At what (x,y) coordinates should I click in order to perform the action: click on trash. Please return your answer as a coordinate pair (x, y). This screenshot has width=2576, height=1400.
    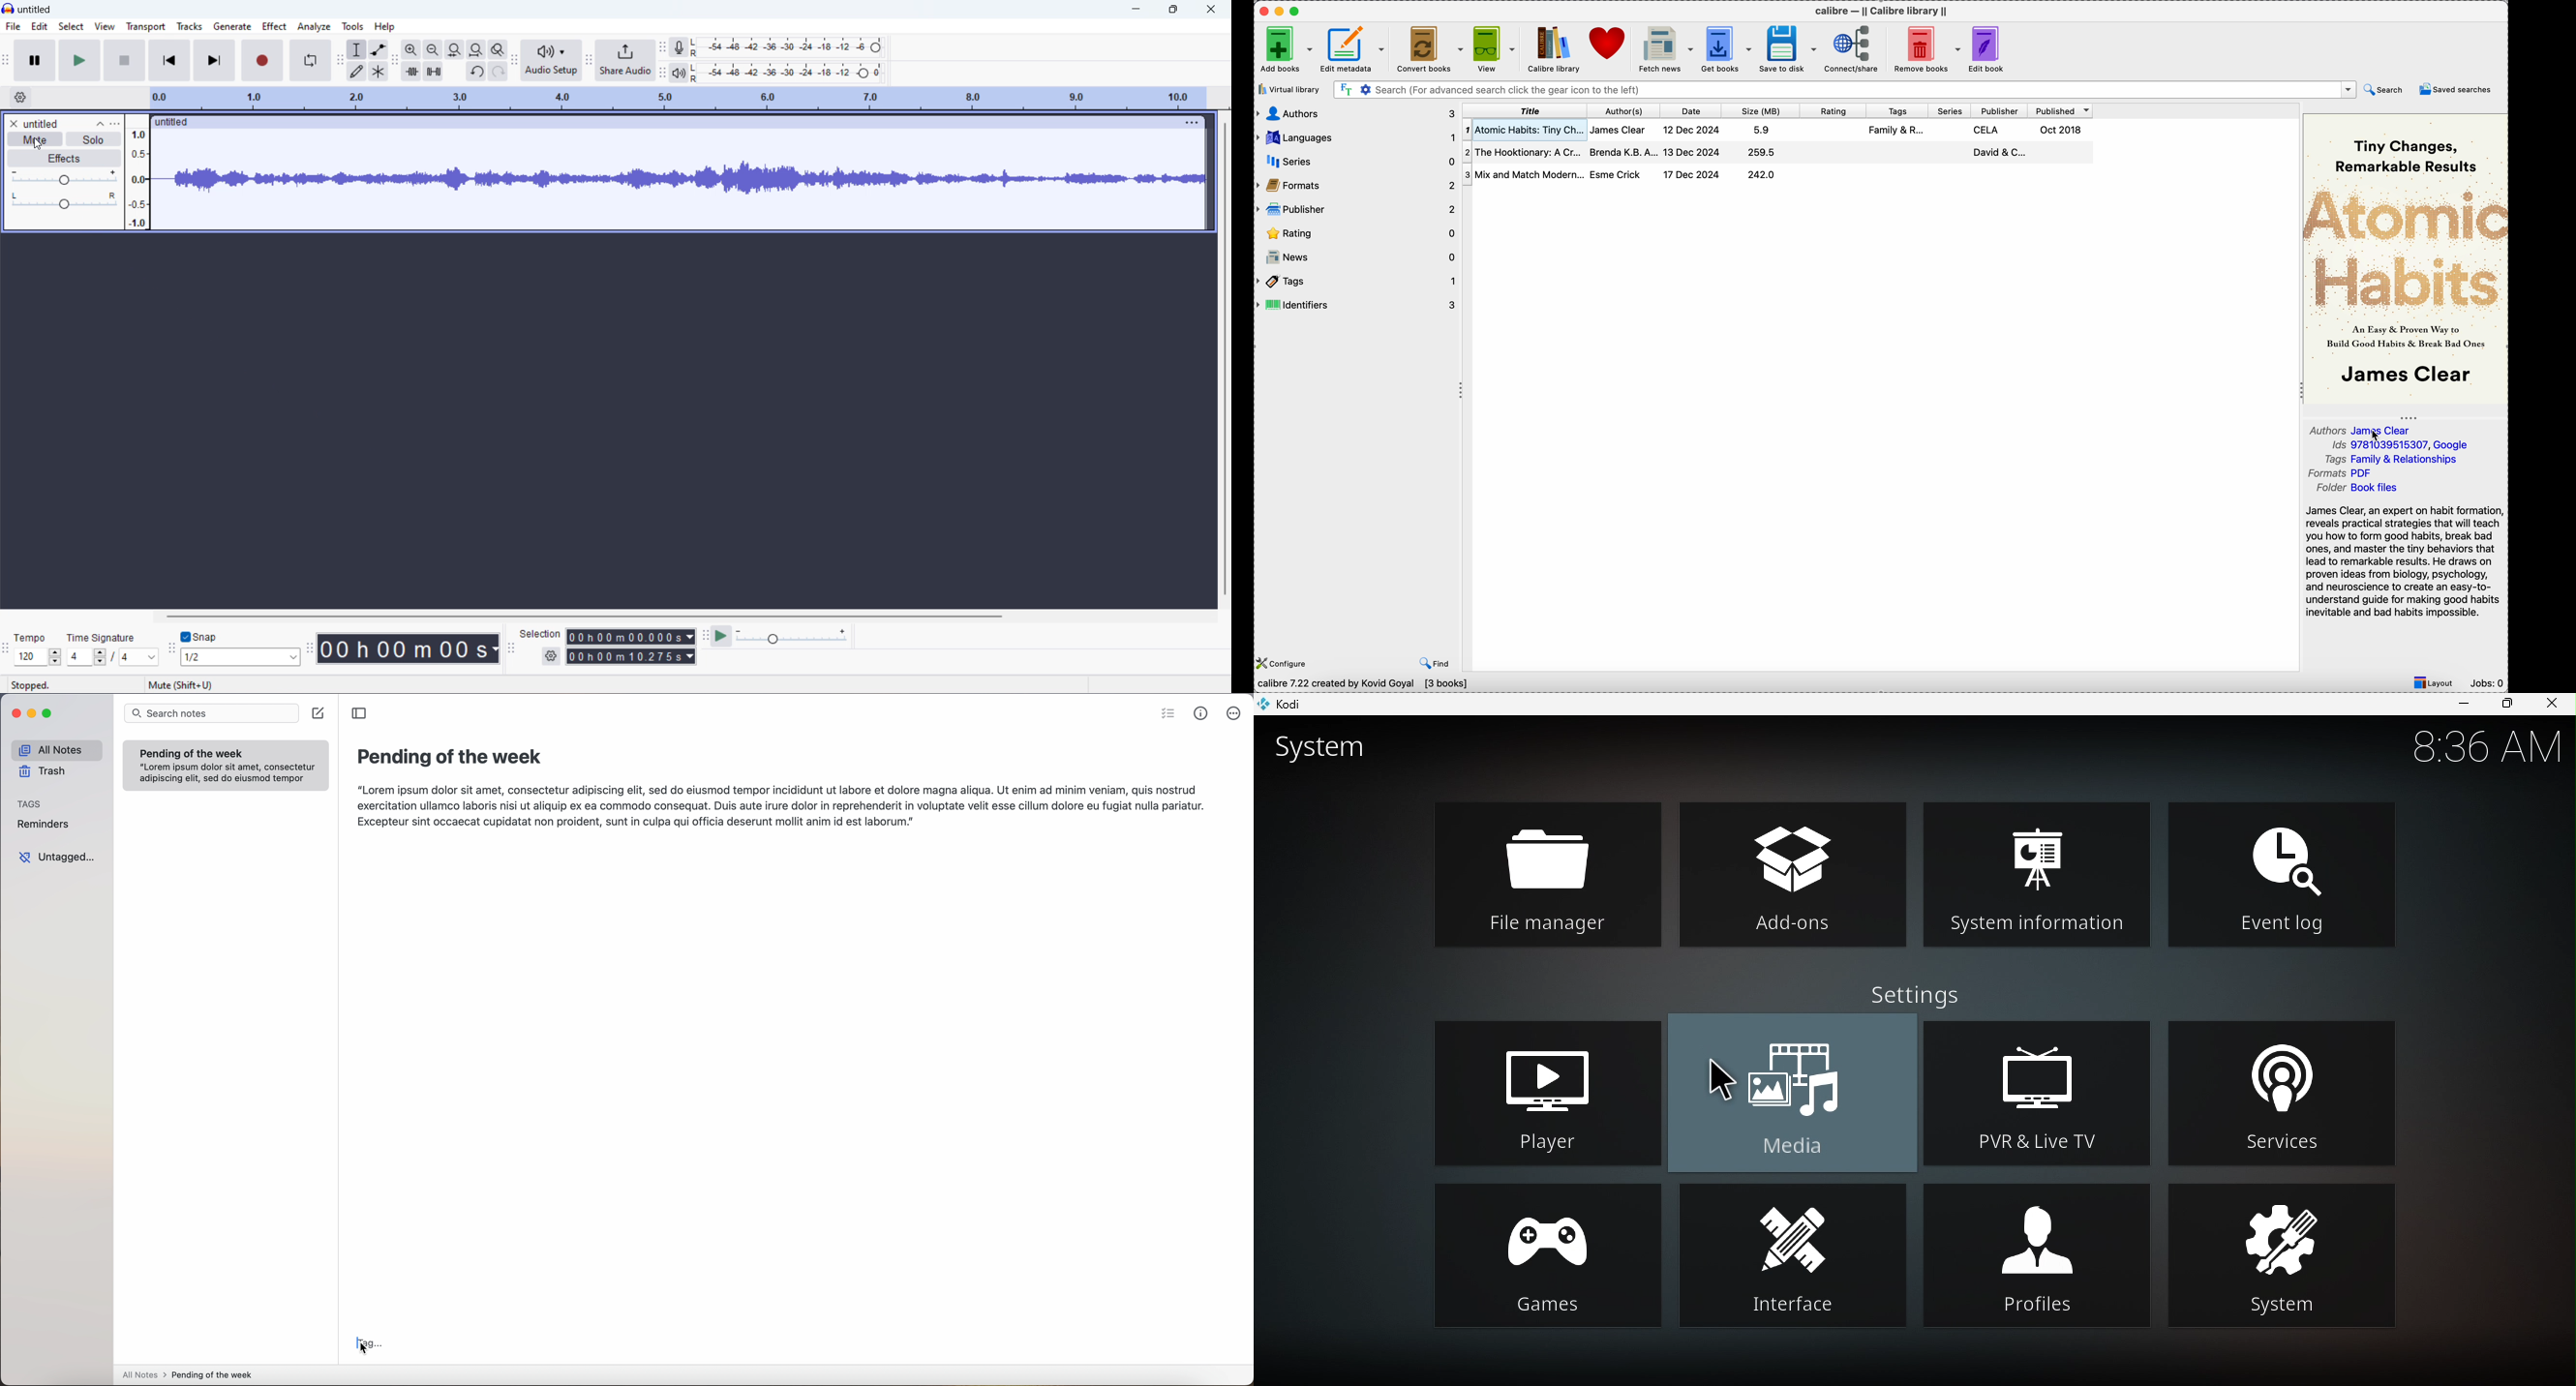
    Looking at the image, I should click on (44, 773).